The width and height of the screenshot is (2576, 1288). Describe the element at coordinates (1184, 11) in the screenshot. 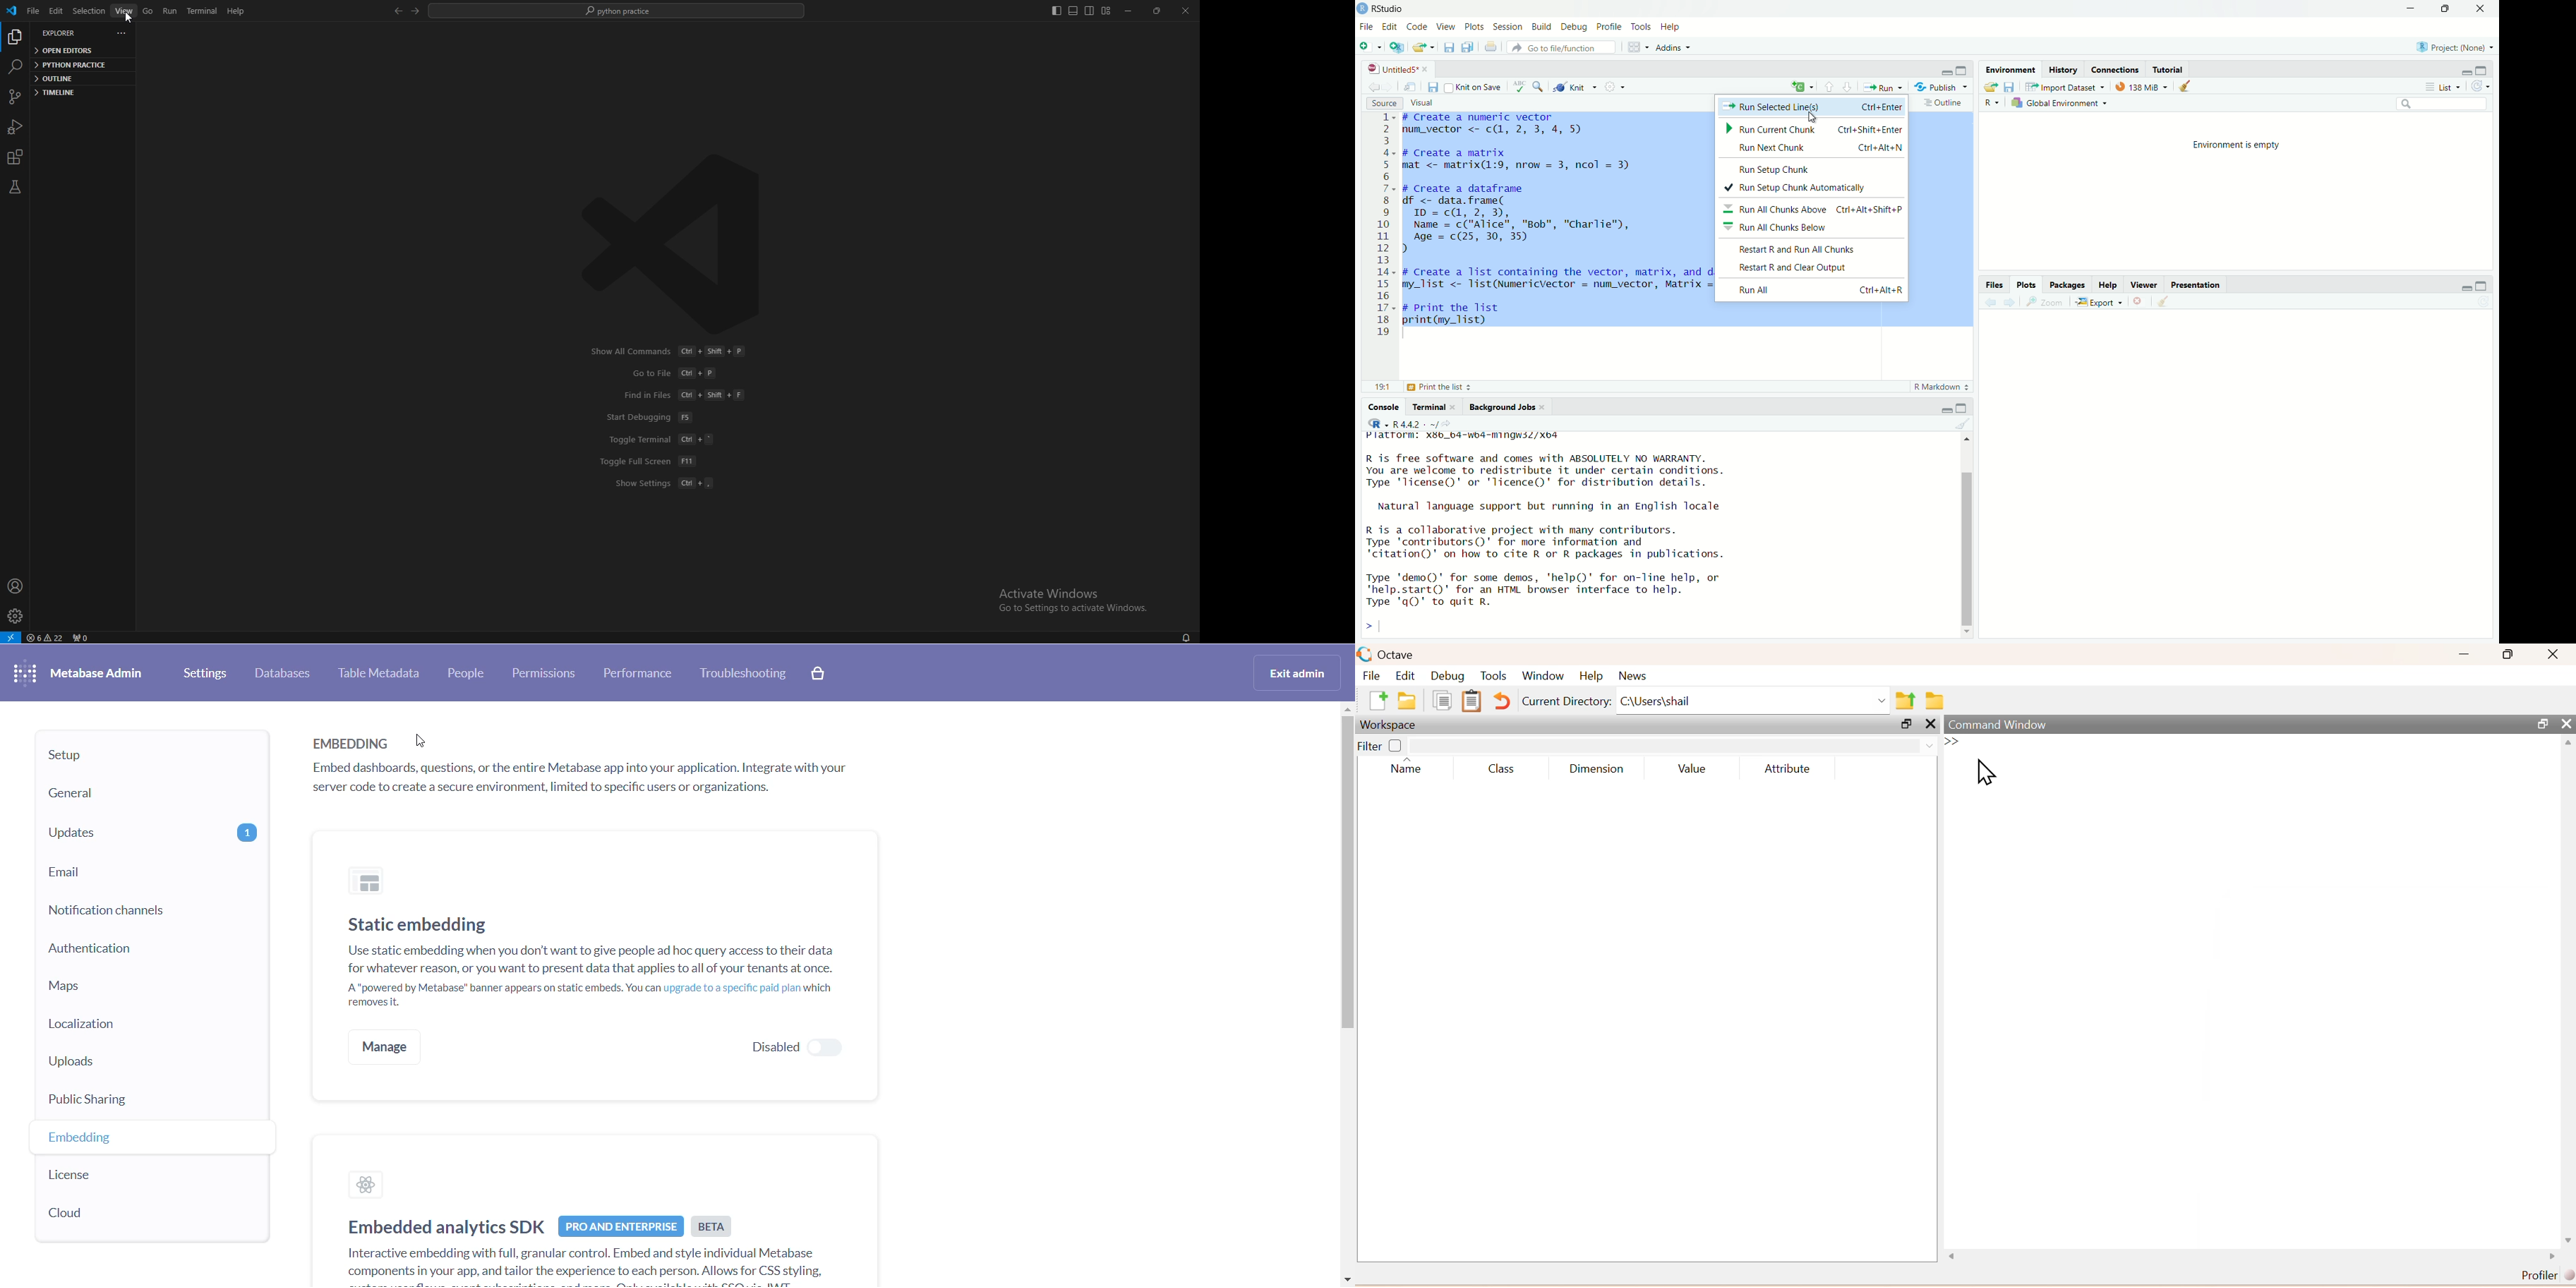

I see `close` at that location.